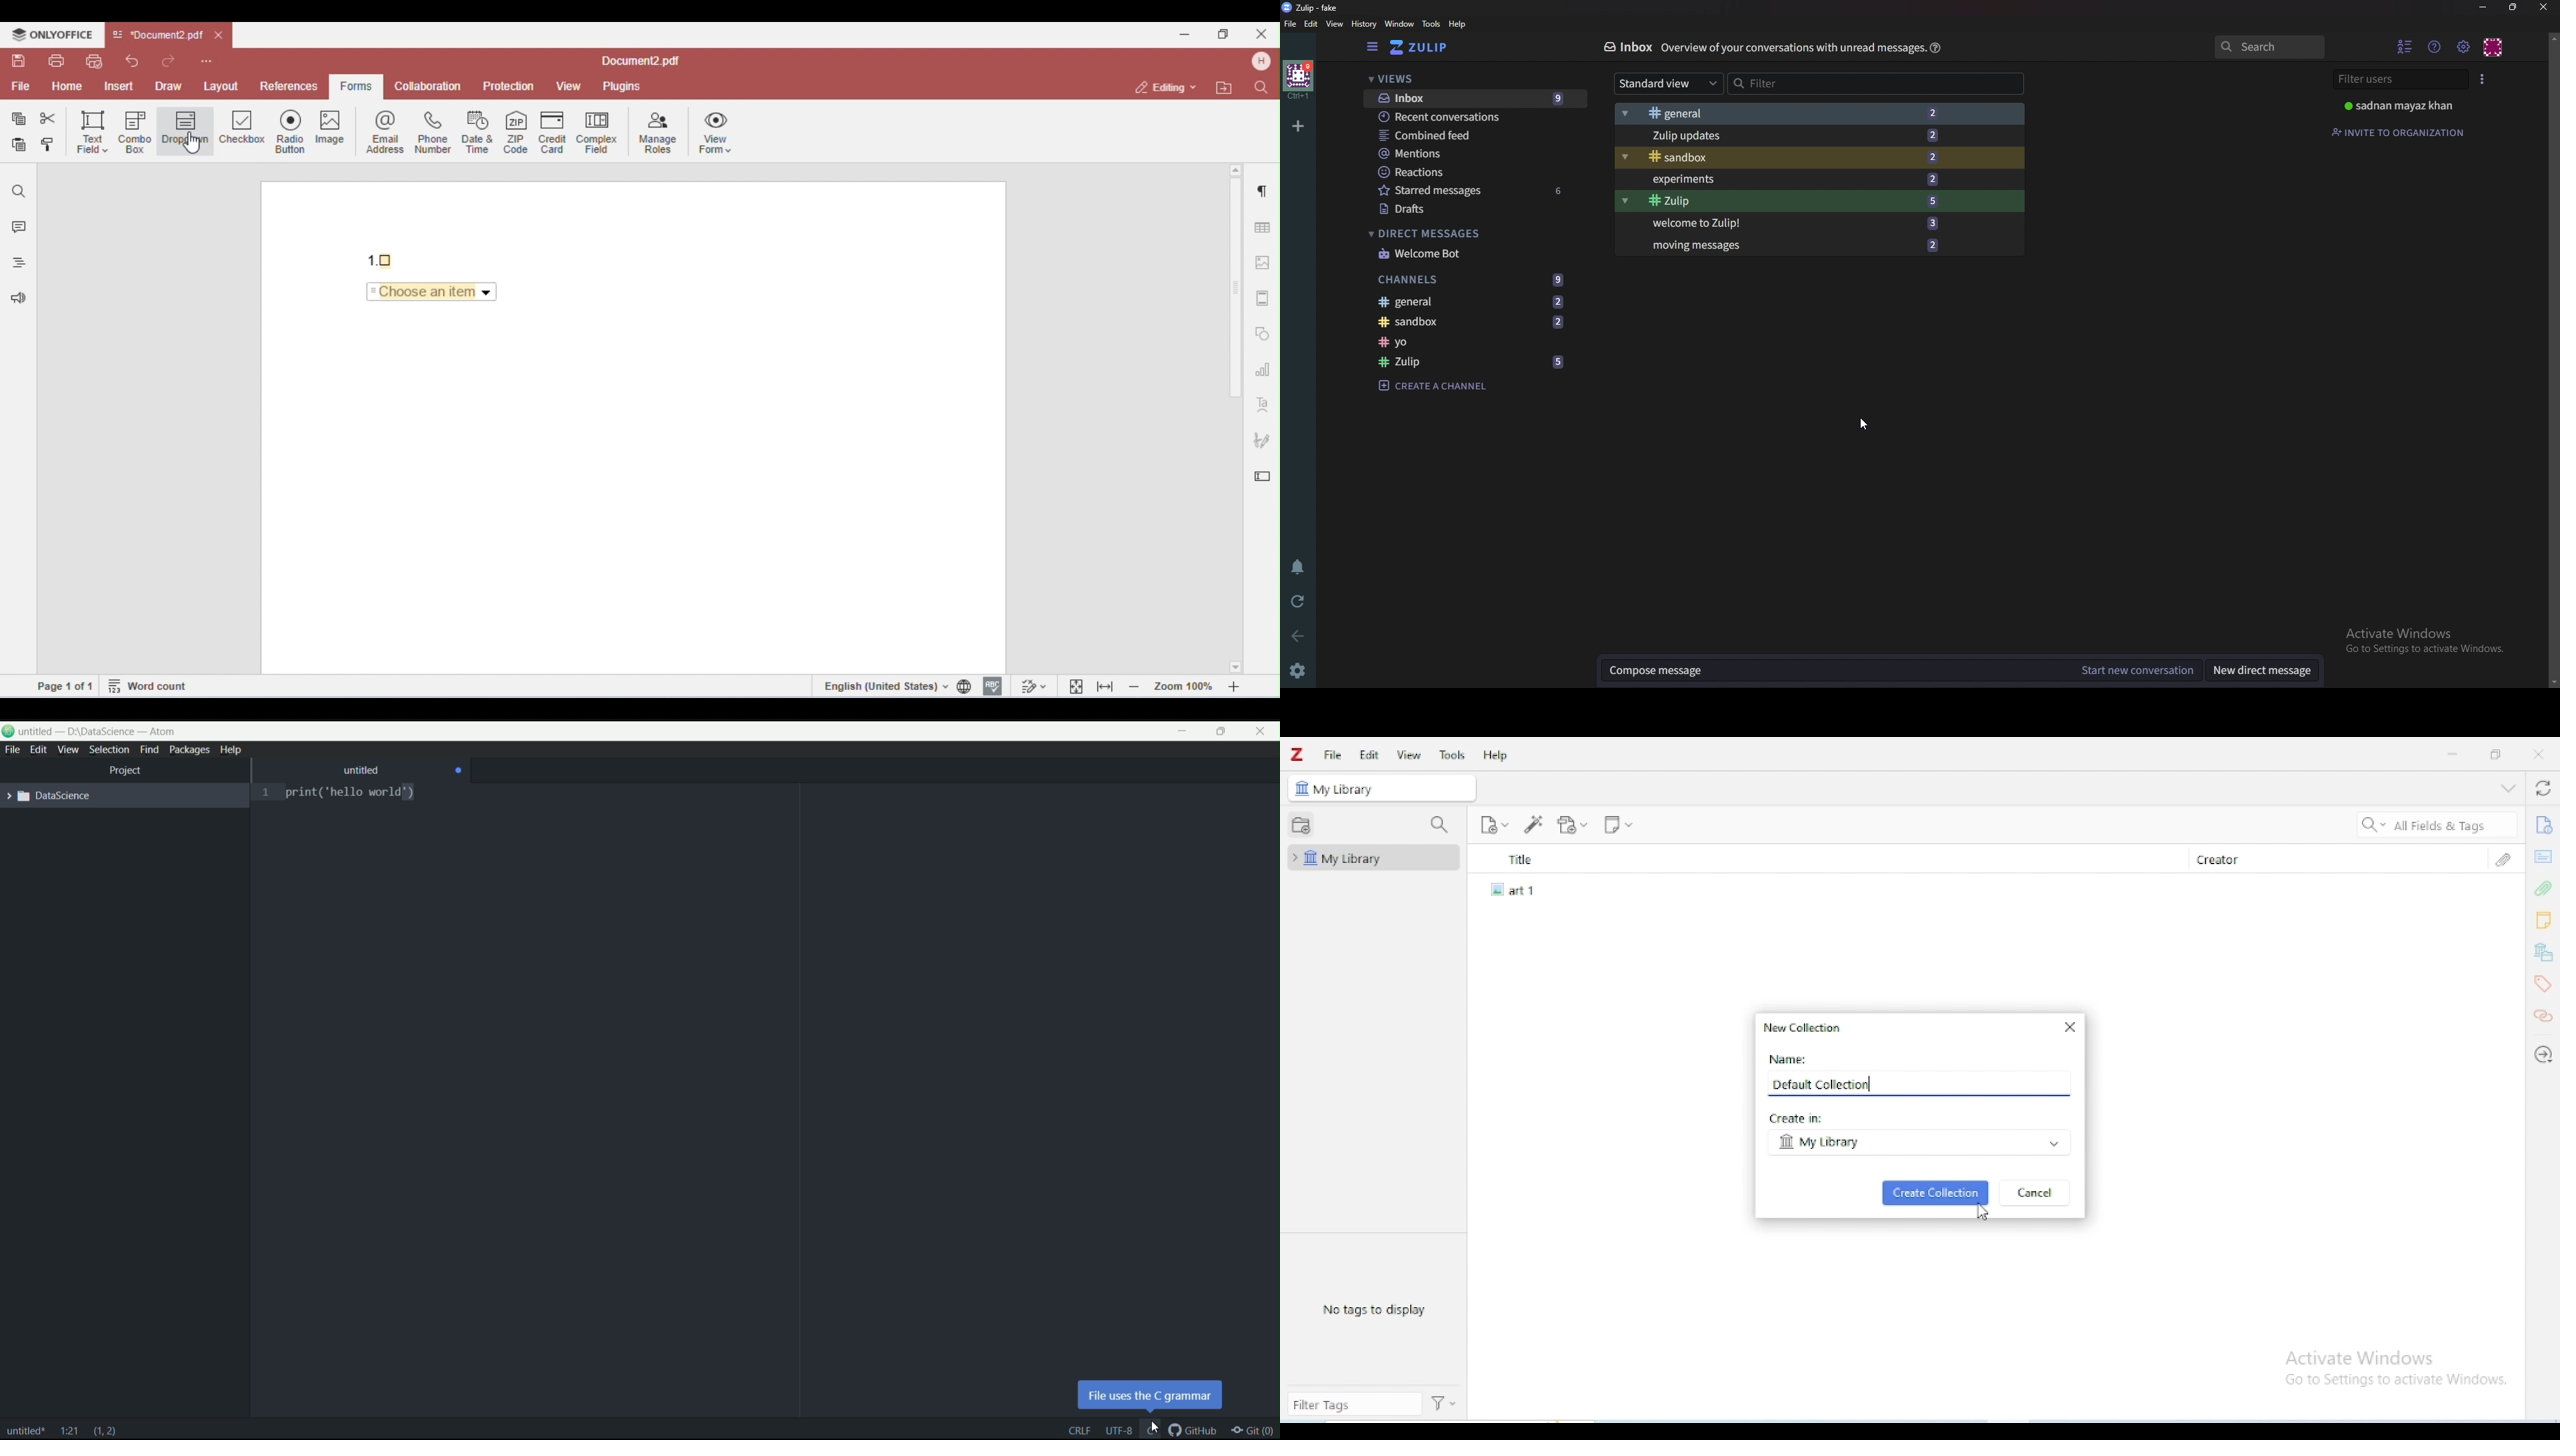  I want to click on new item, so click(1494, 824).